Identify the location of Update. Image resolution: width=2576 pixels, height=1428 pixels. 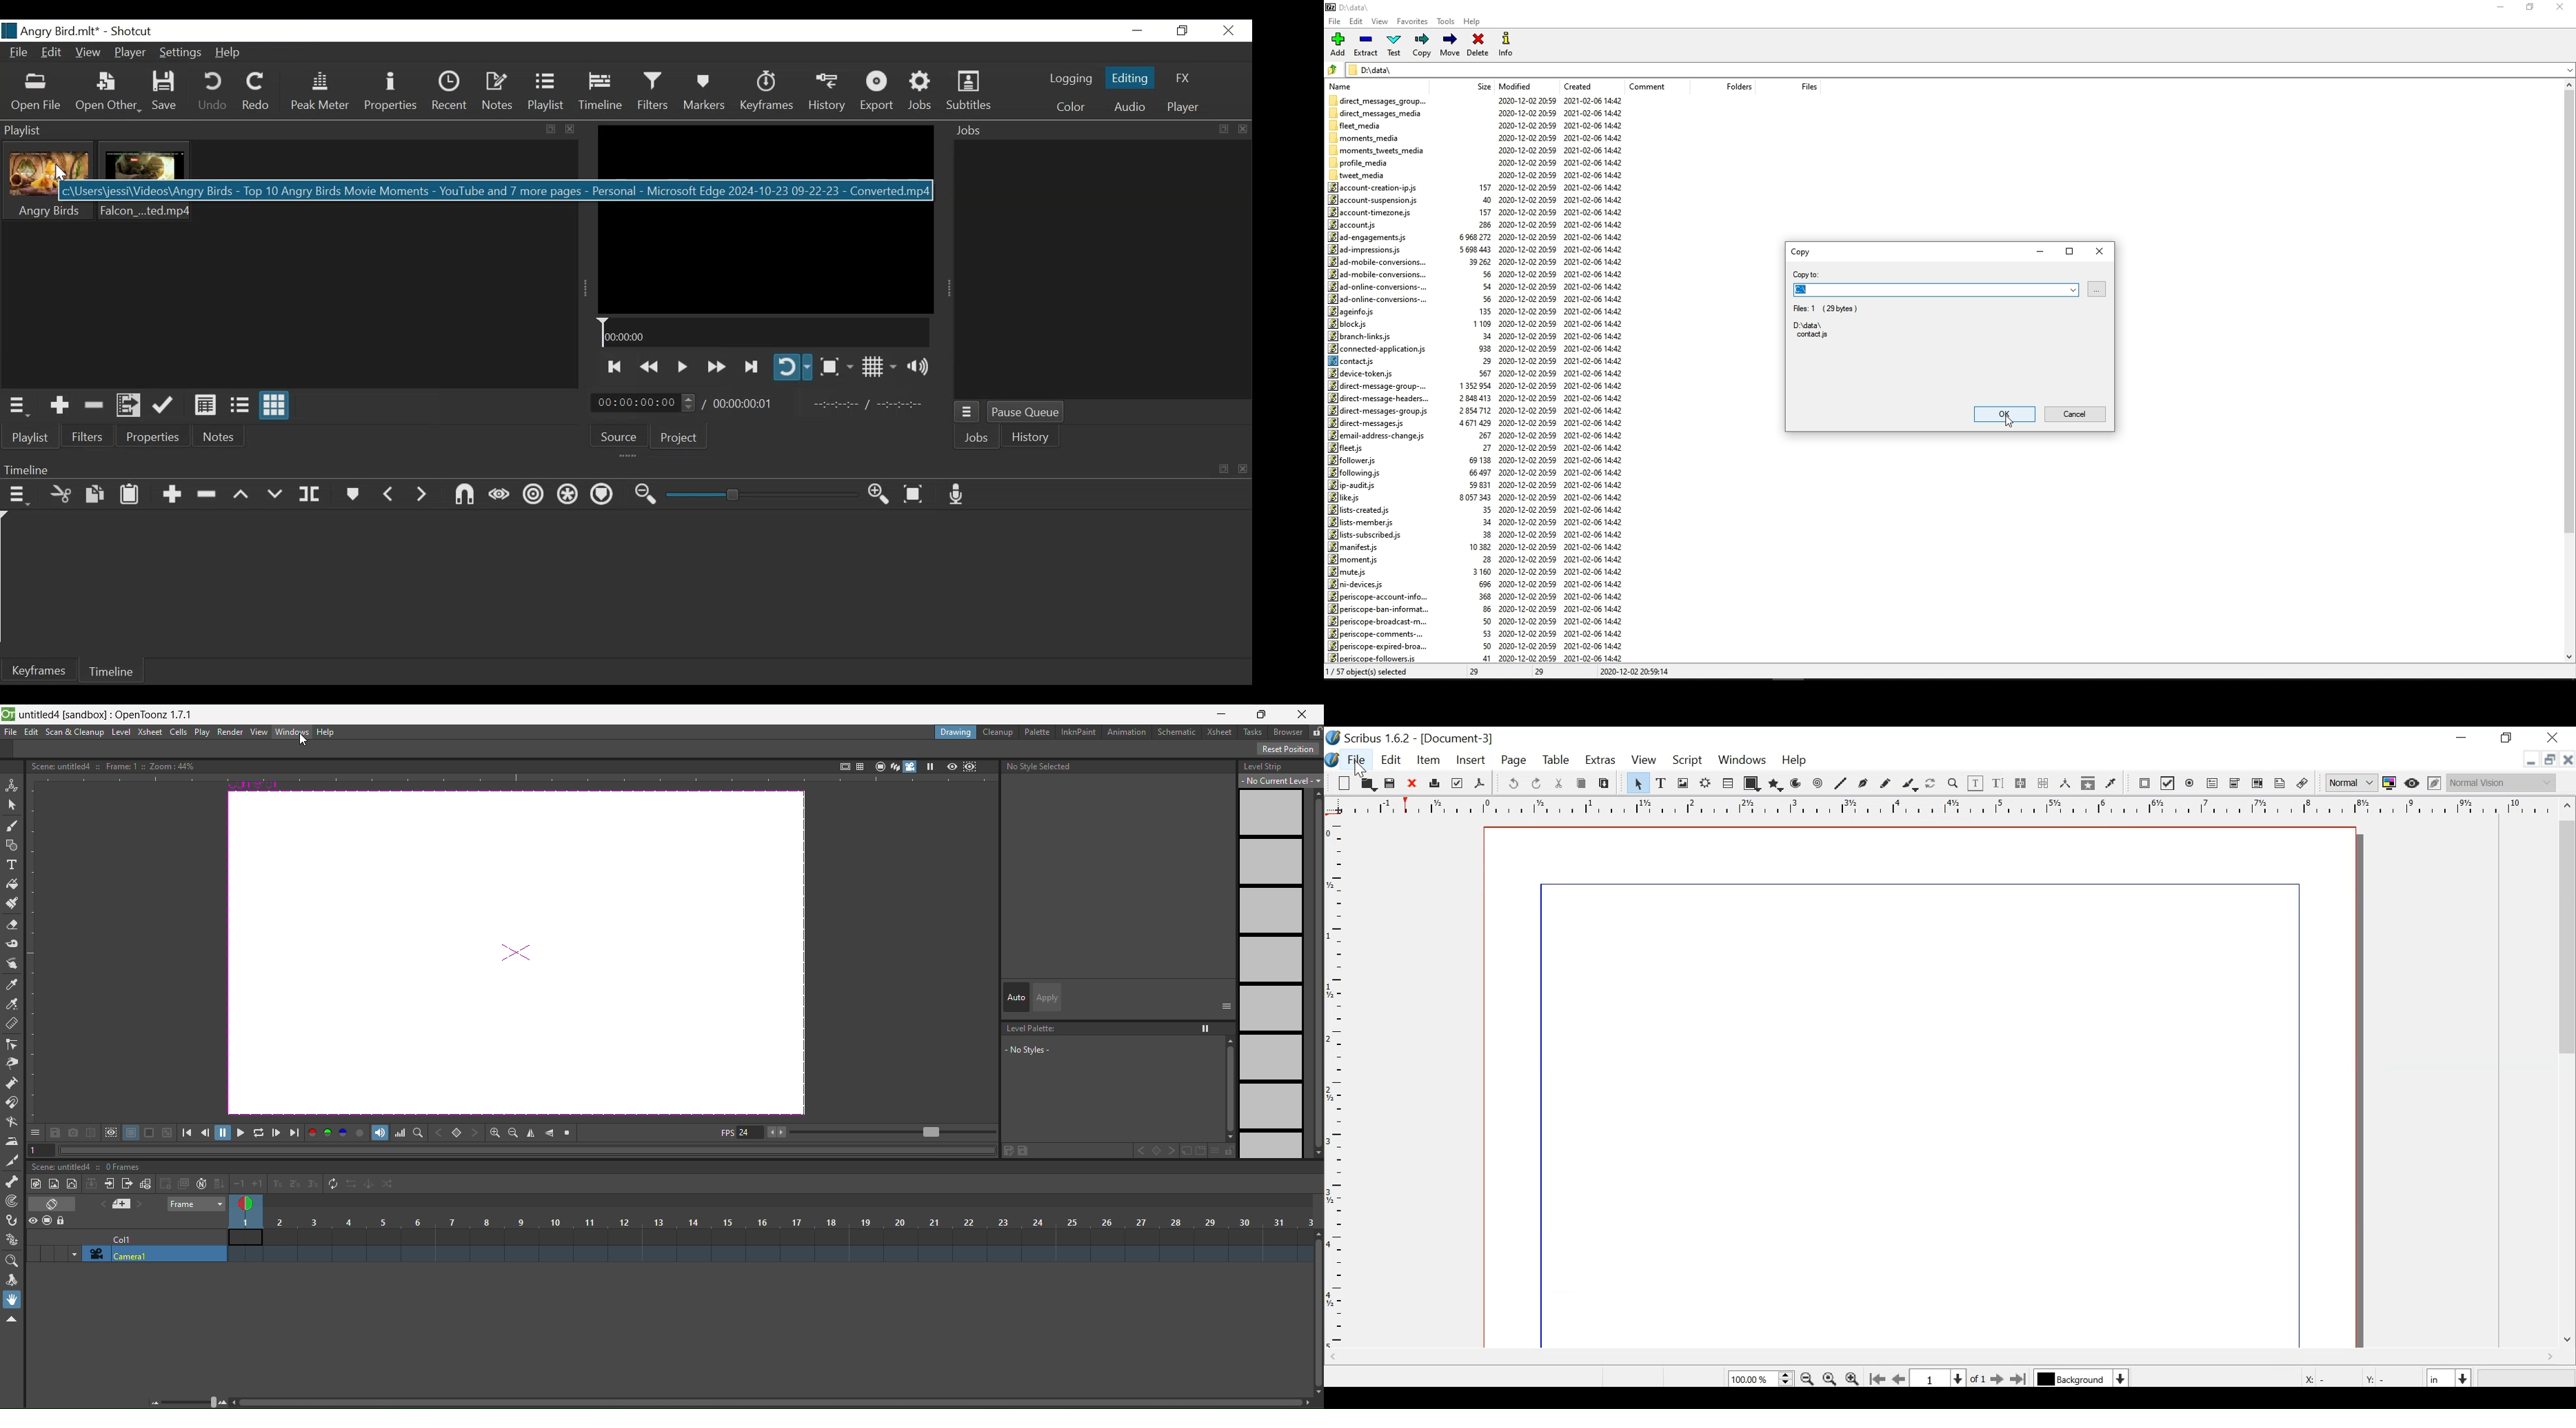
(163, 405).